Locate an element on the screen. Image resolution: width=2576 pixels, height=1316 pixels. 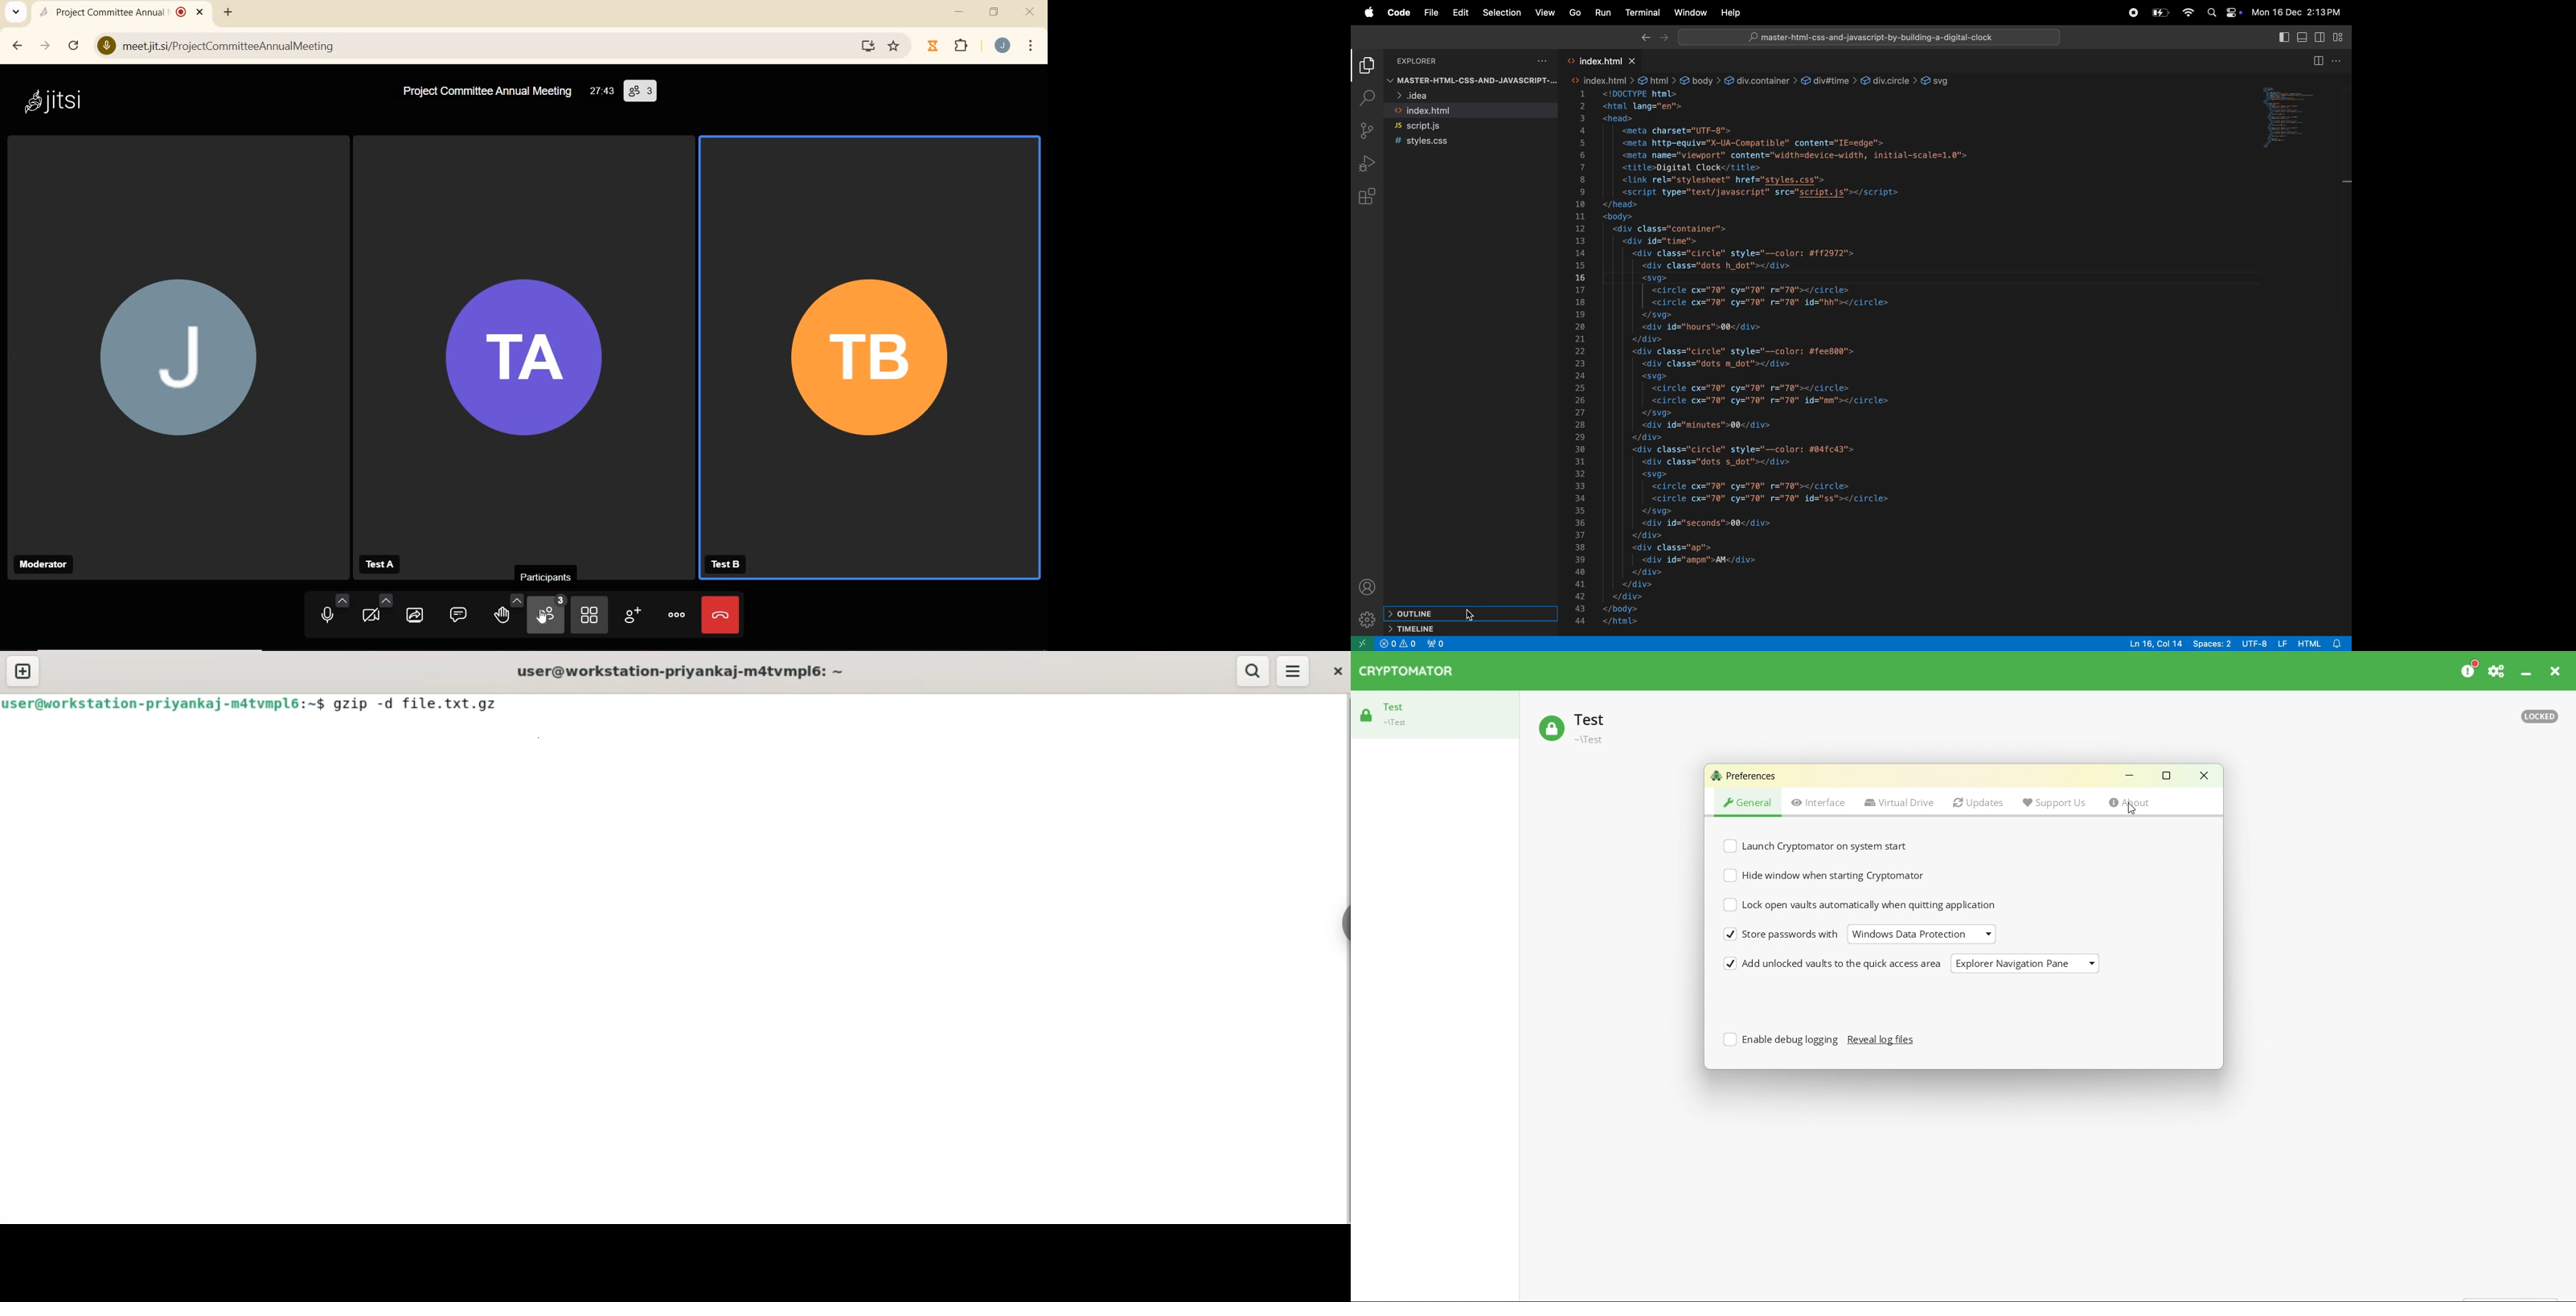
open remote window is located at coordinates (1363, 644).